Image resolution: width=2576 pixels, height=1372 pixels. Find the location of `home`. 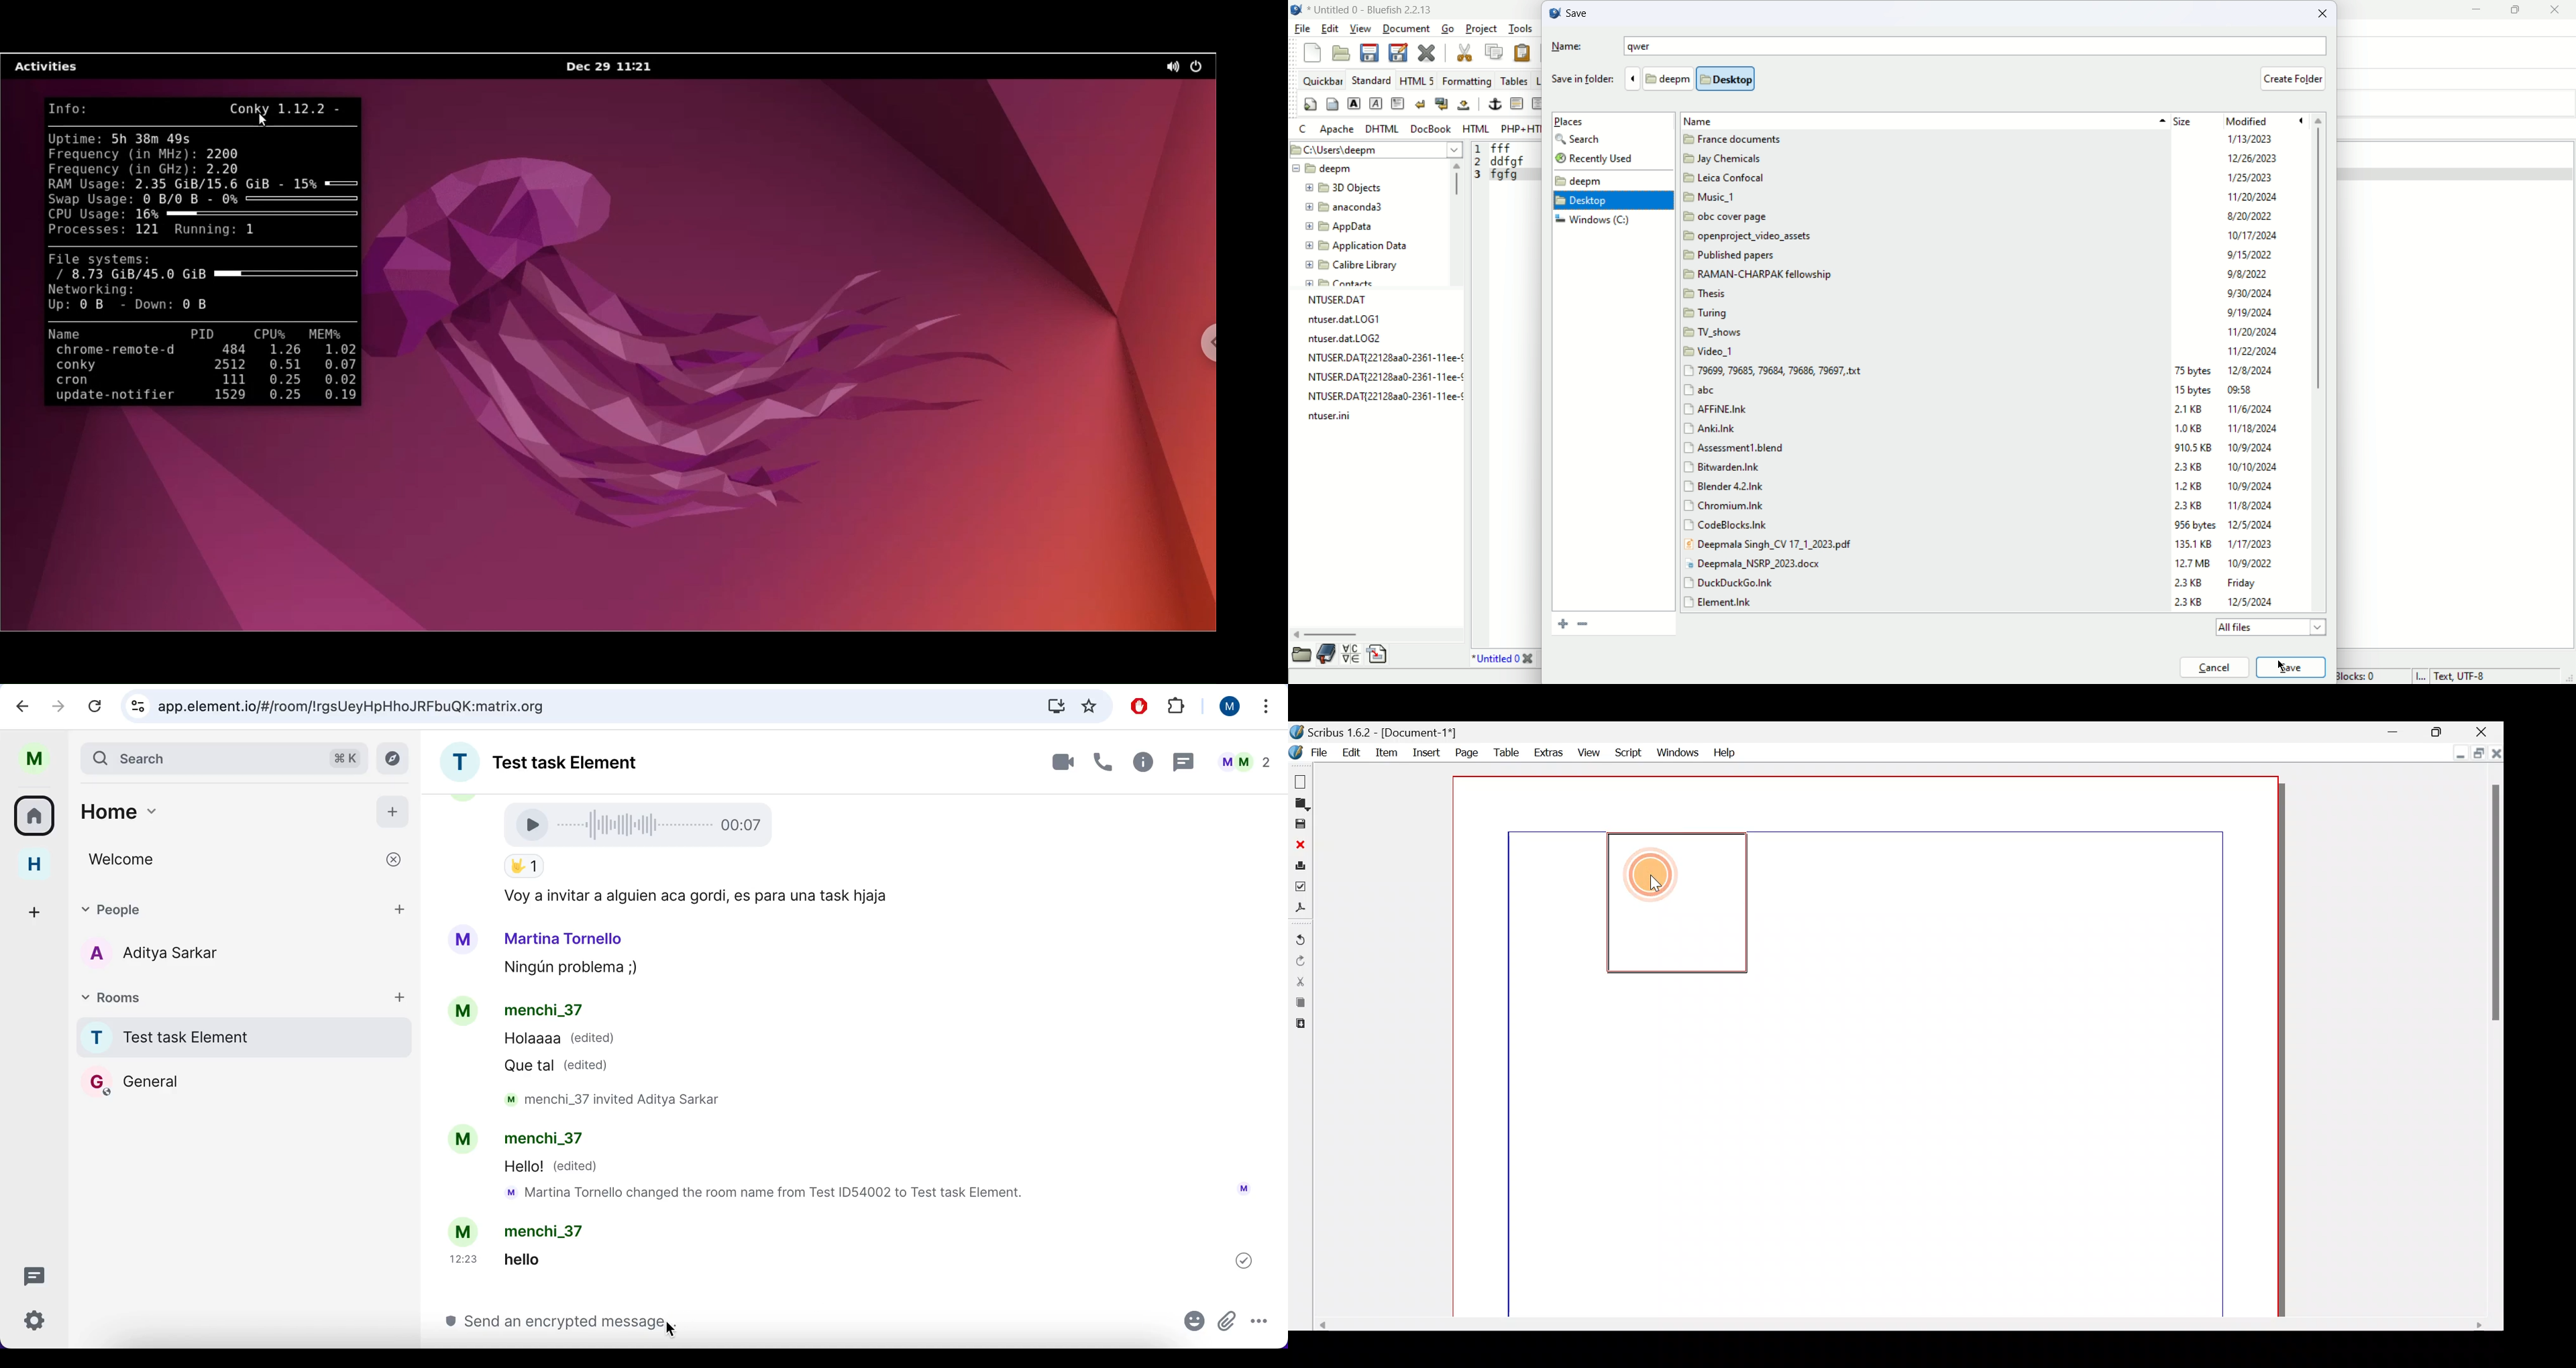

home is located at coordinates (209, 817).